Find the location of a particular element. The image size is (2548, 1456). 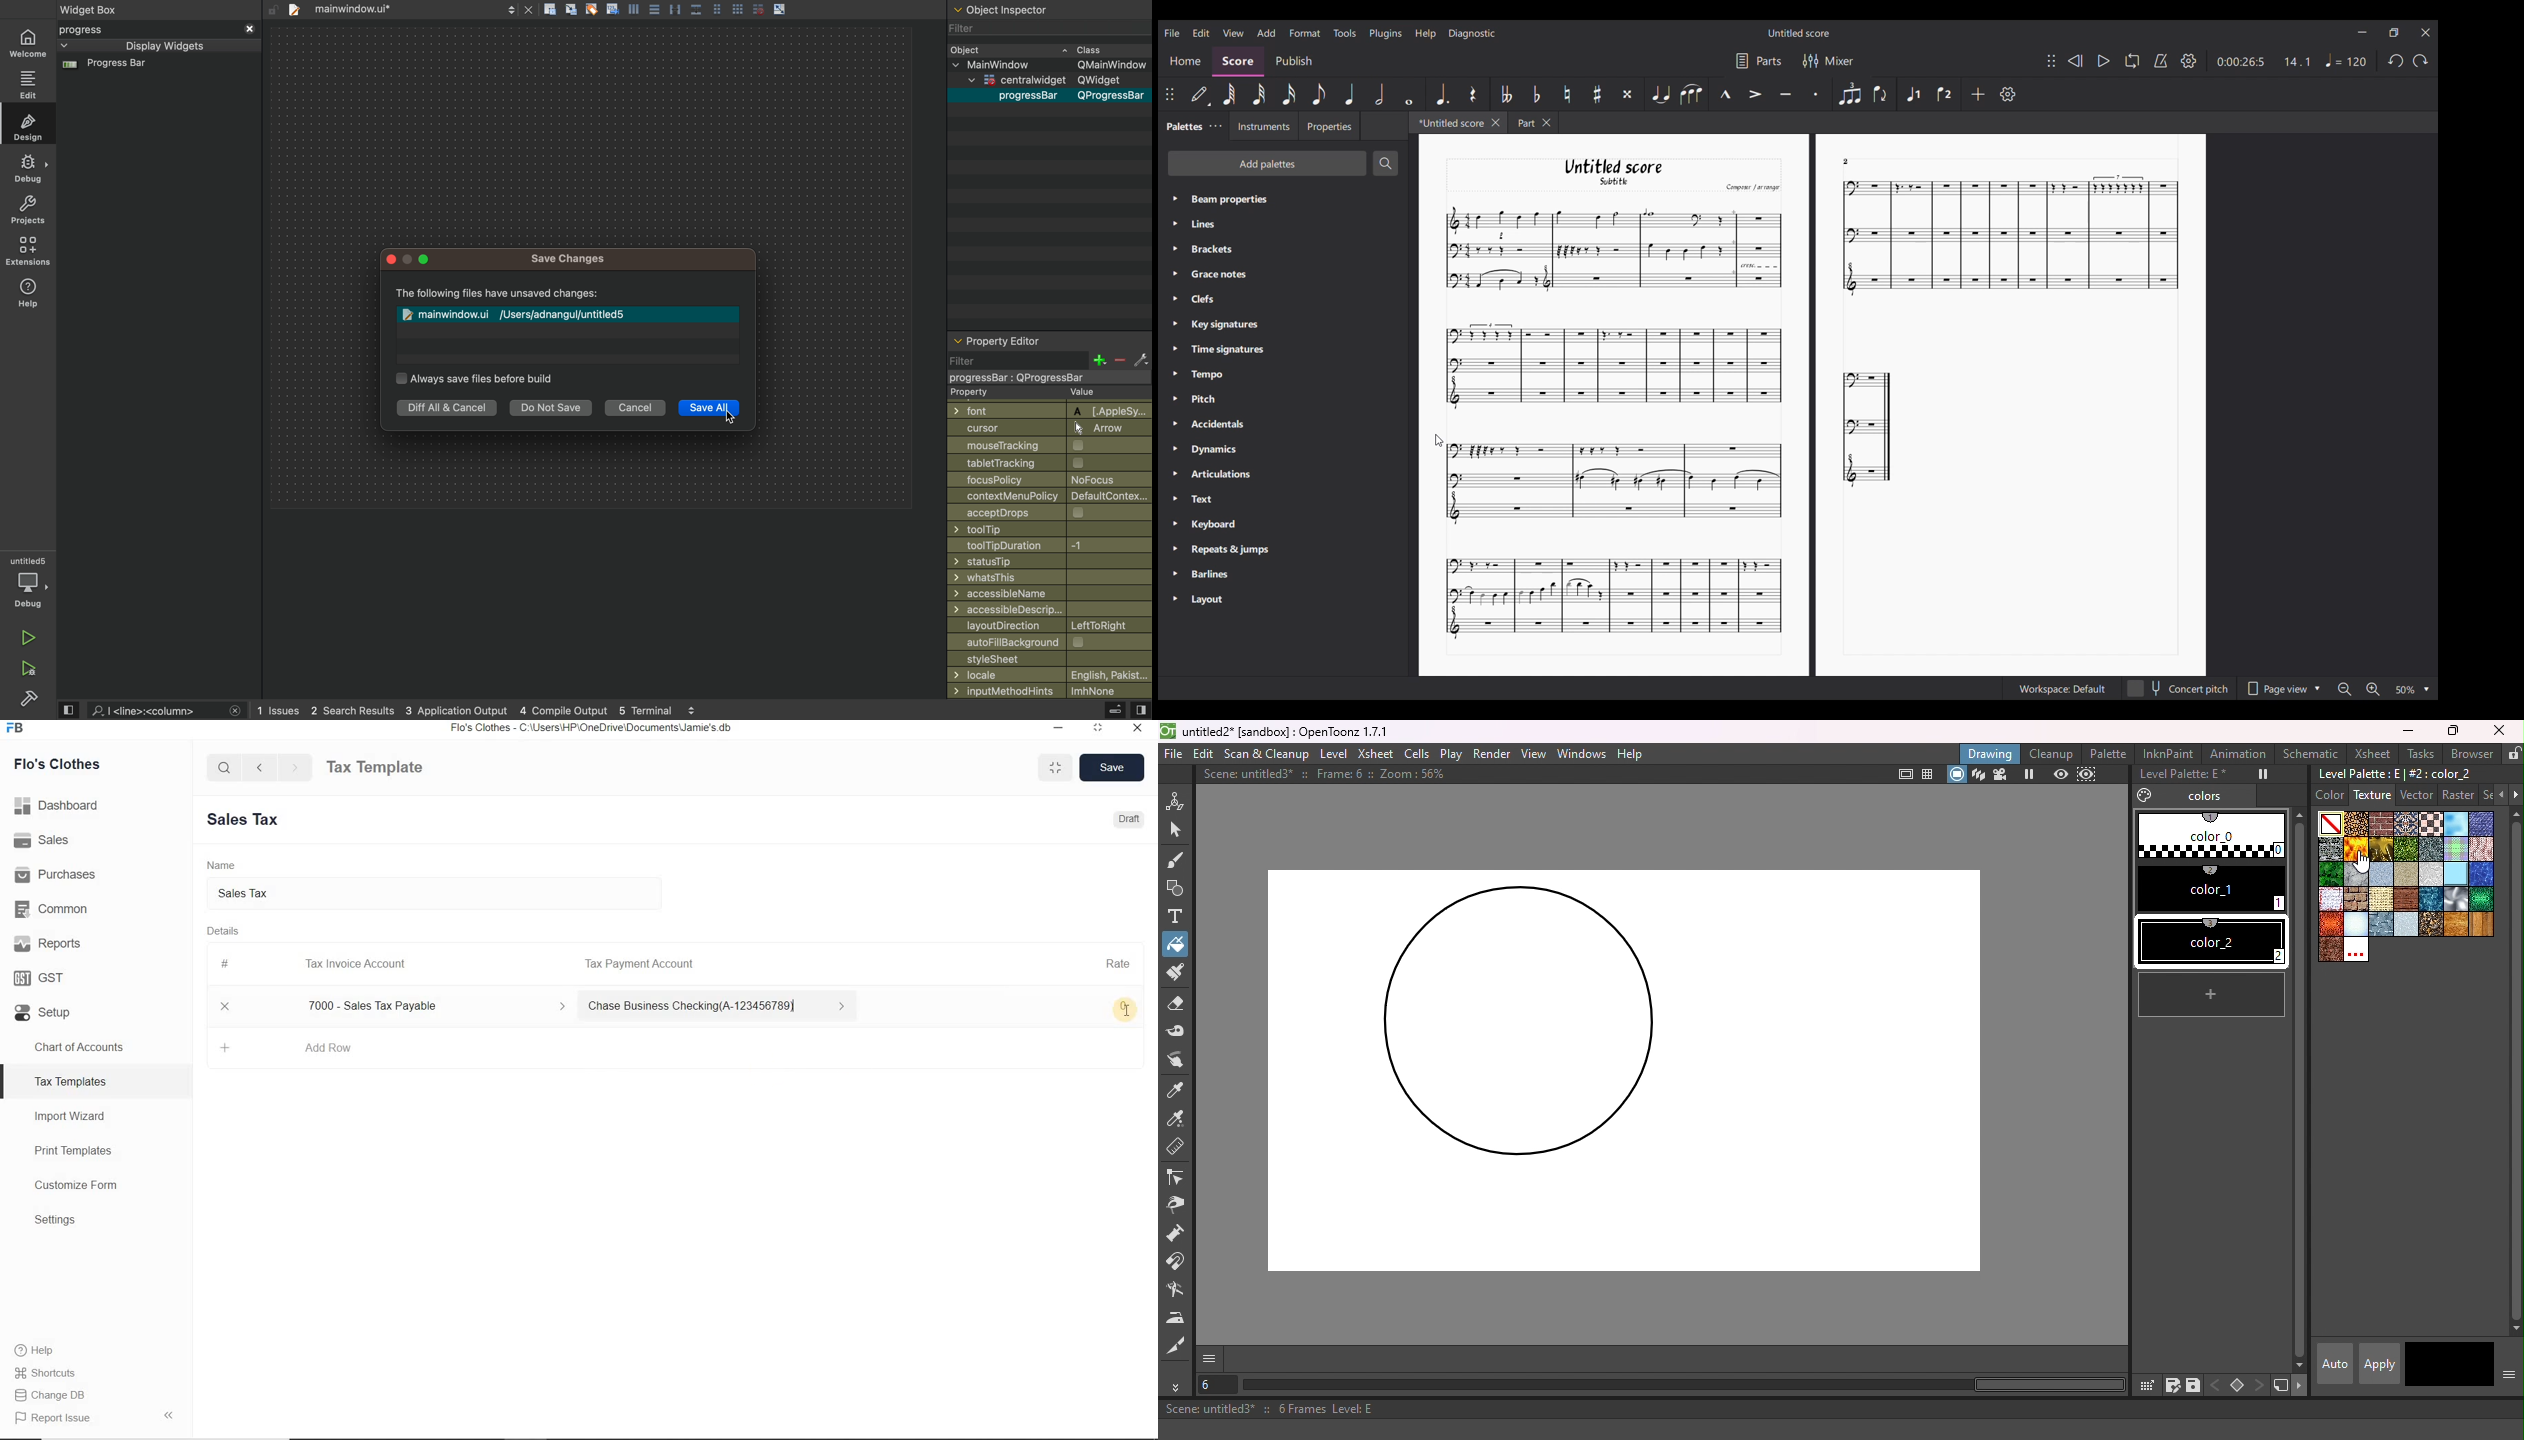

> Keysignatures is located at coordinates (1217, 323).